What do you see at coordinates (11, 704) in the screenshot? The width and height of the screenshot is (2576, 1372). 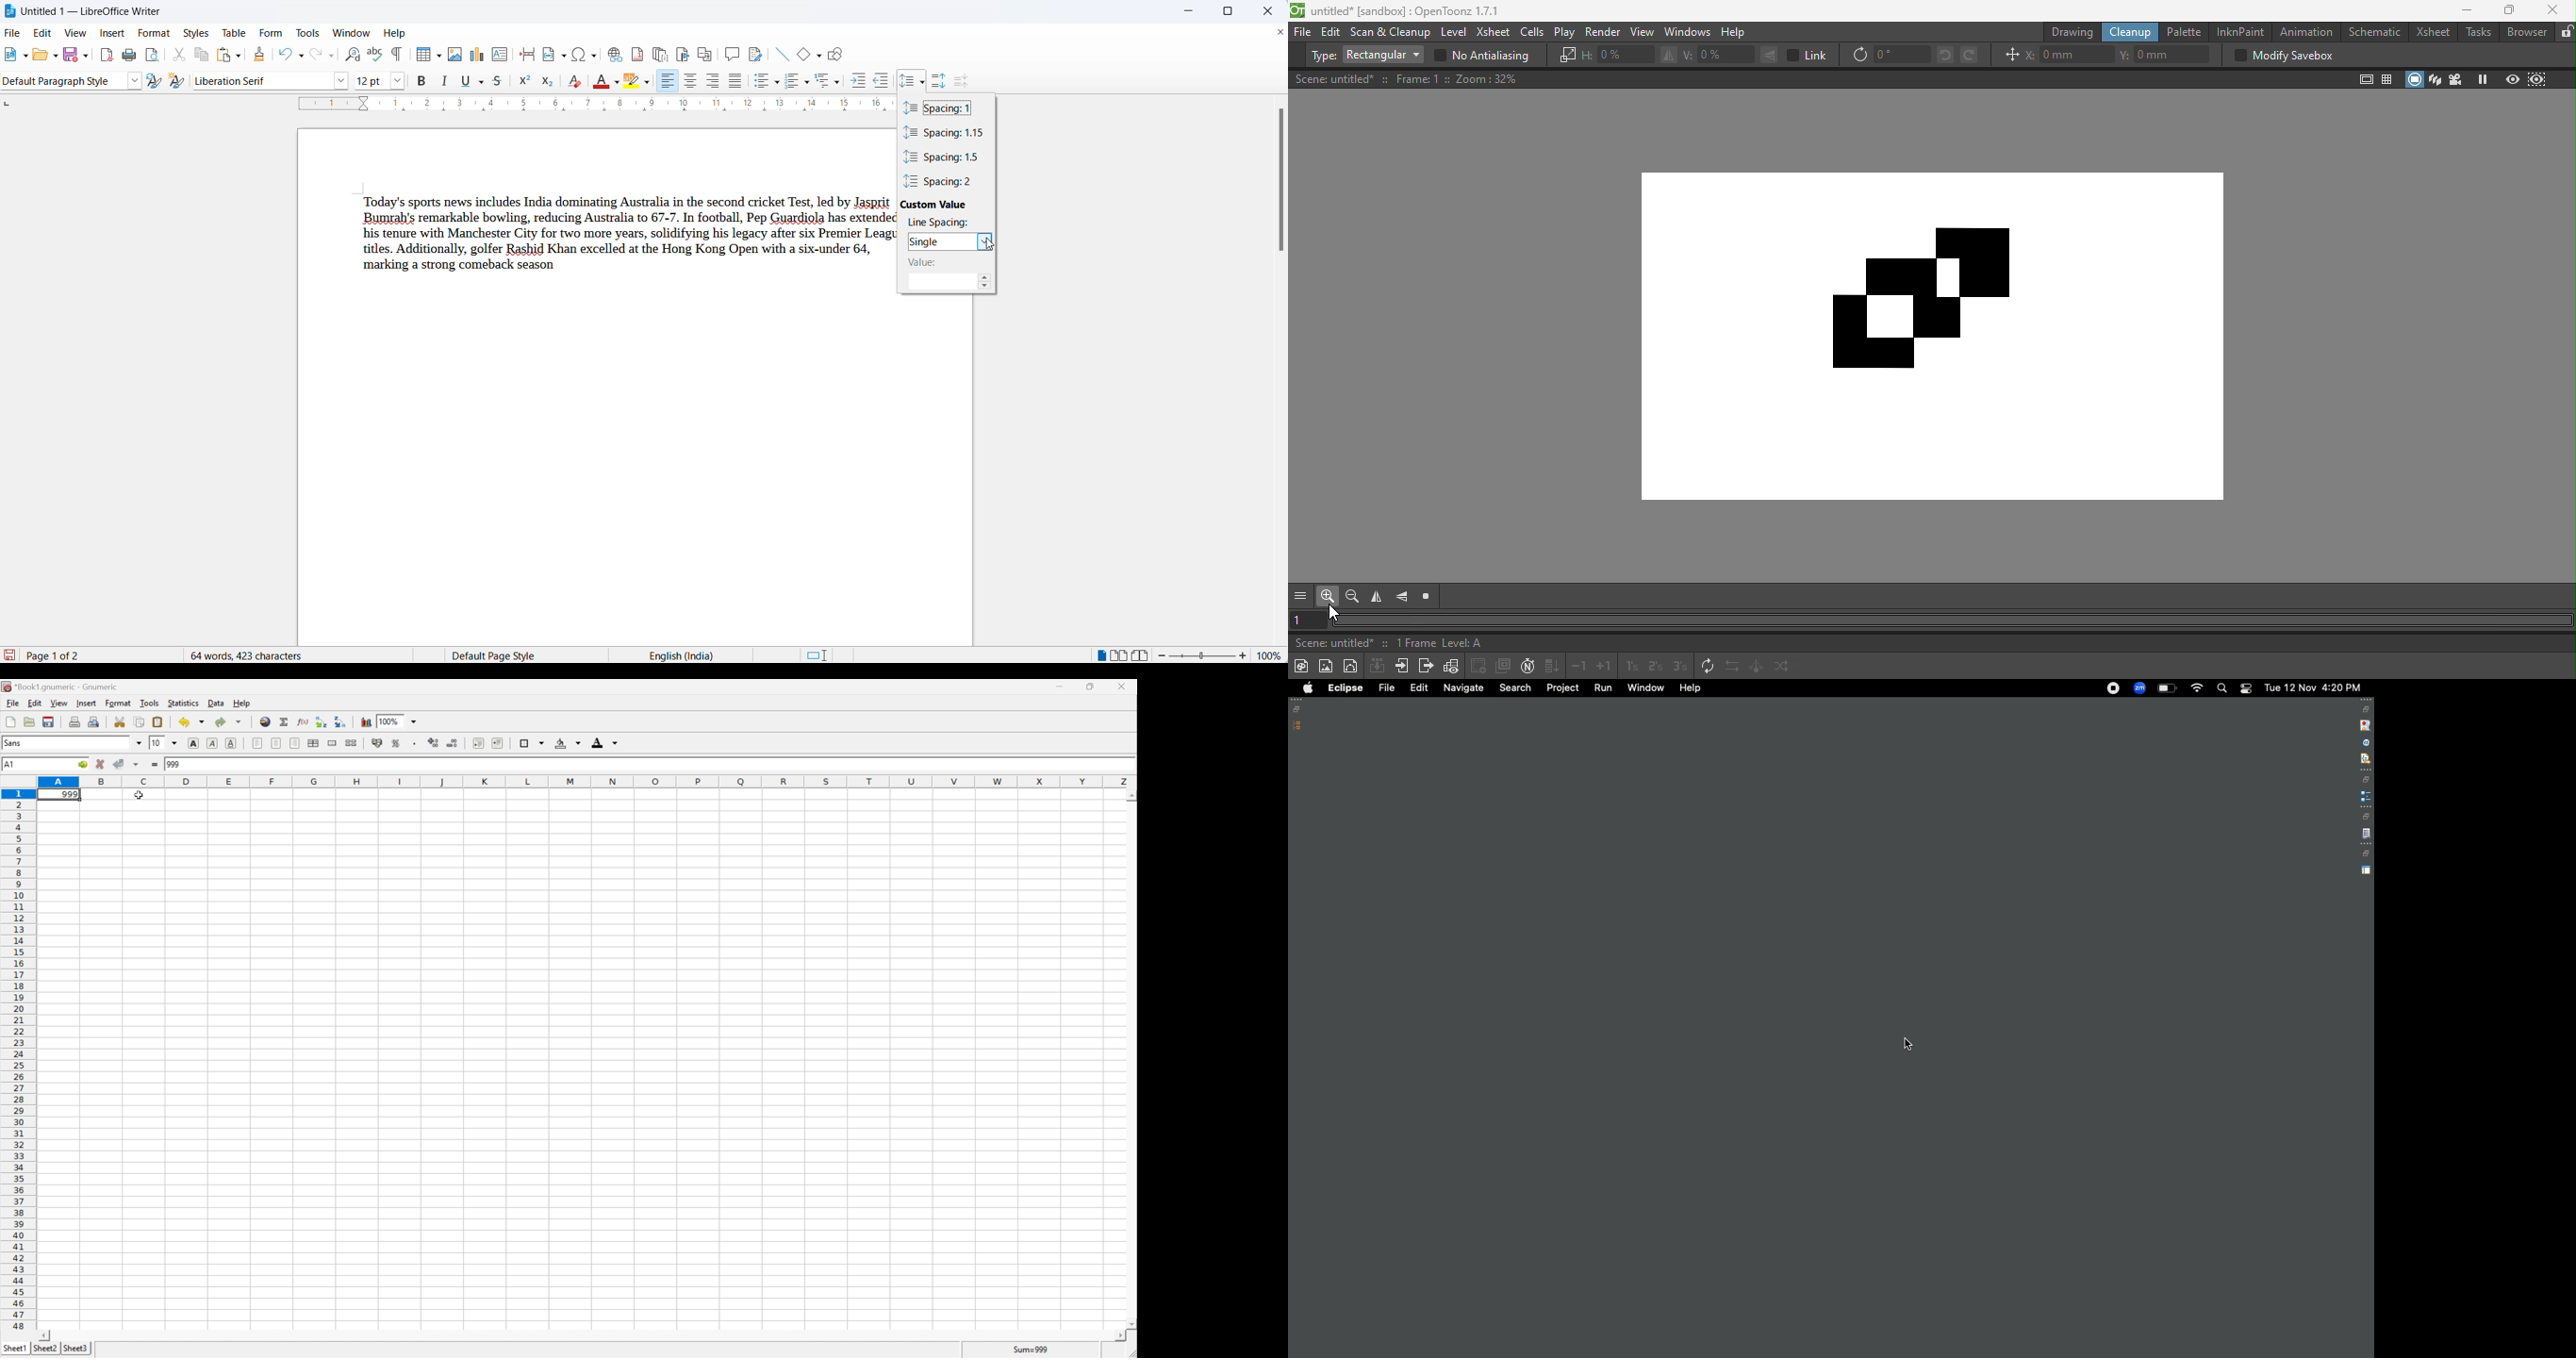 I see `file` at bounding box center [11, 704].